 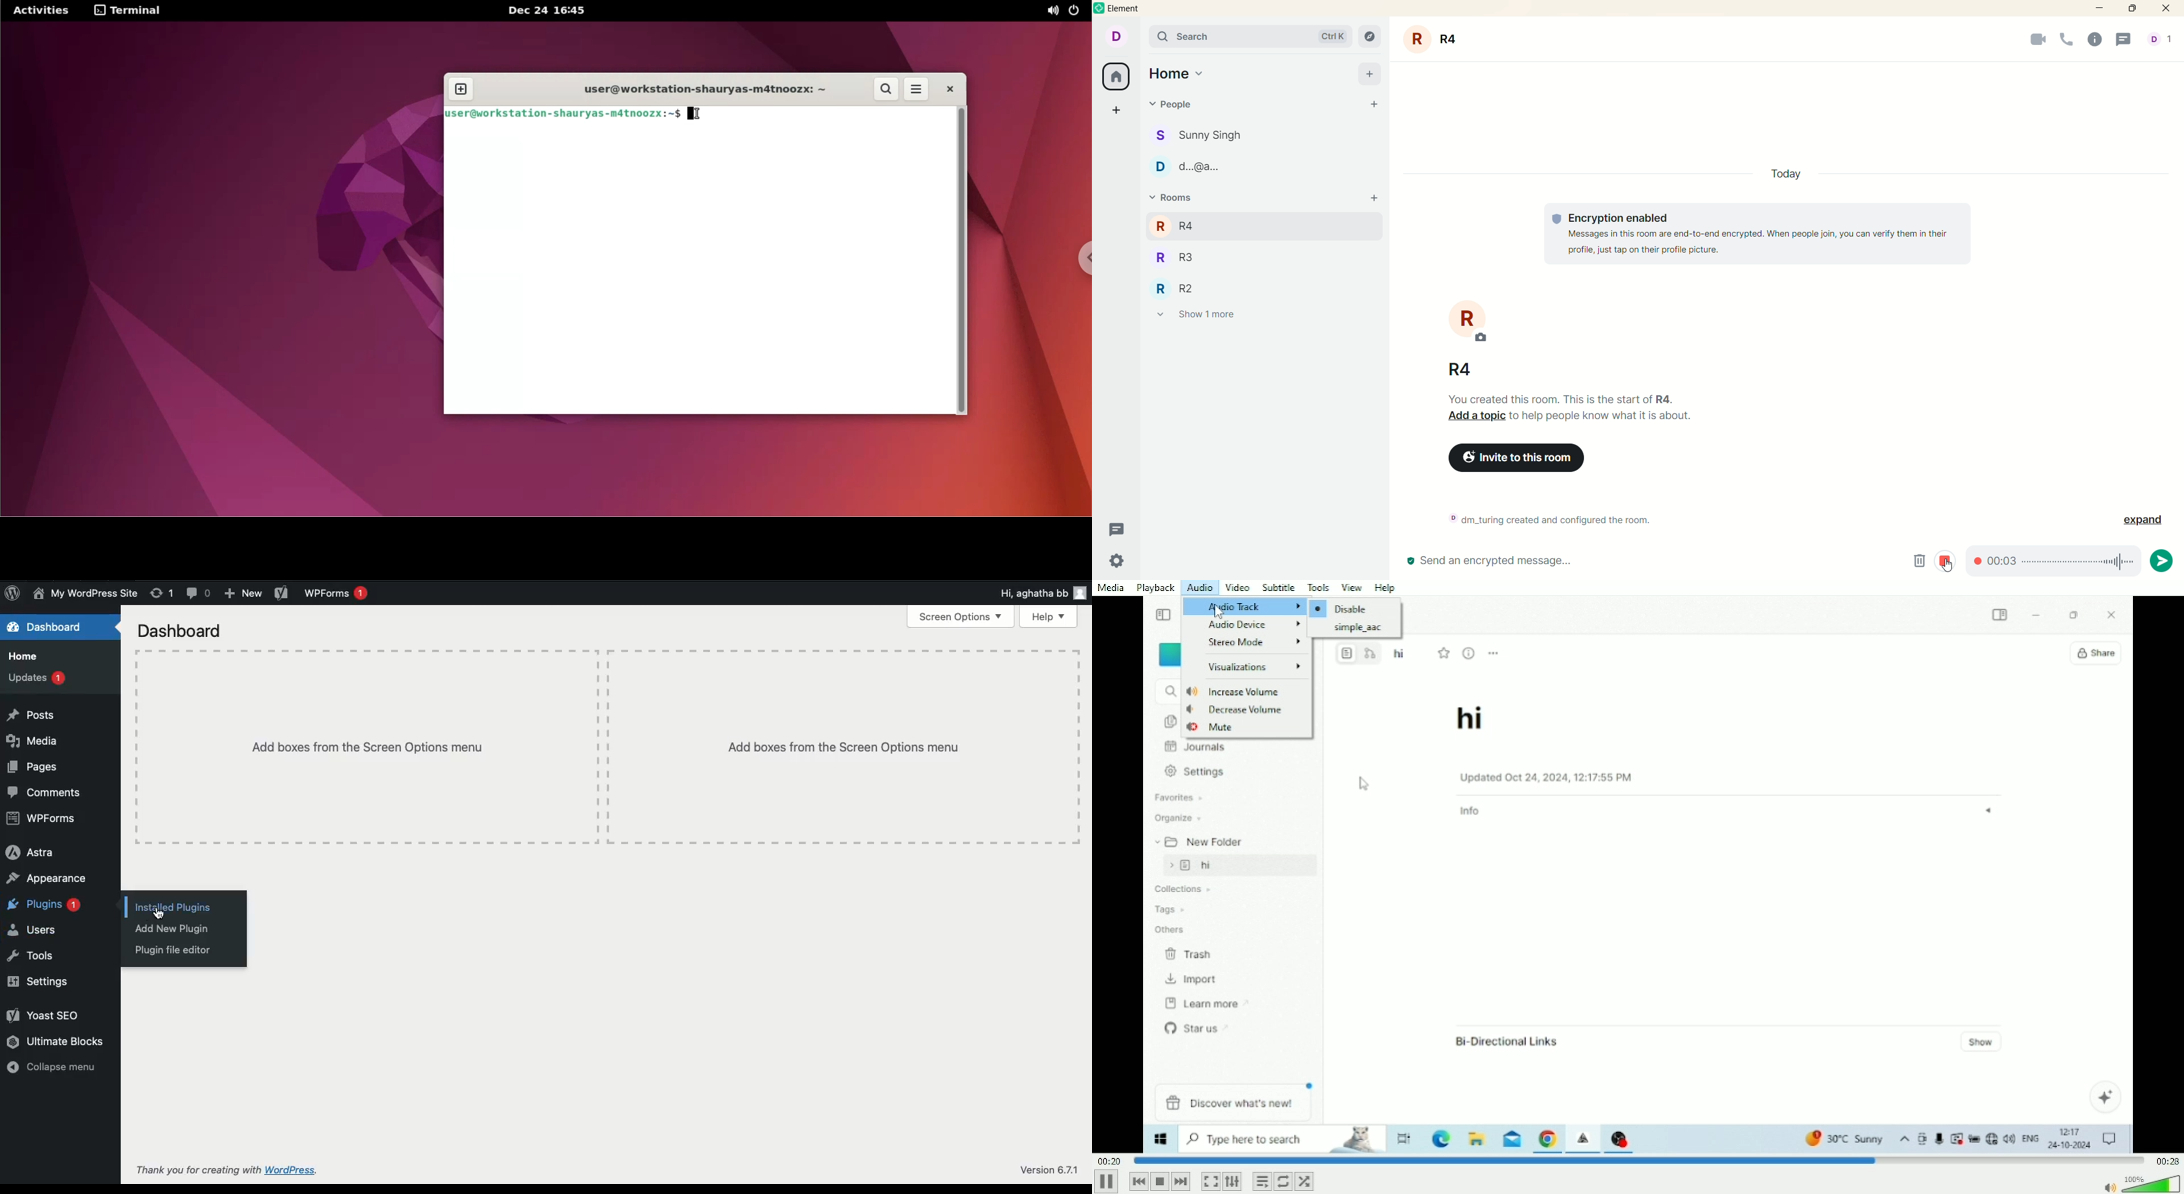 I want to click on rooms, so click(x=1170, y=198).